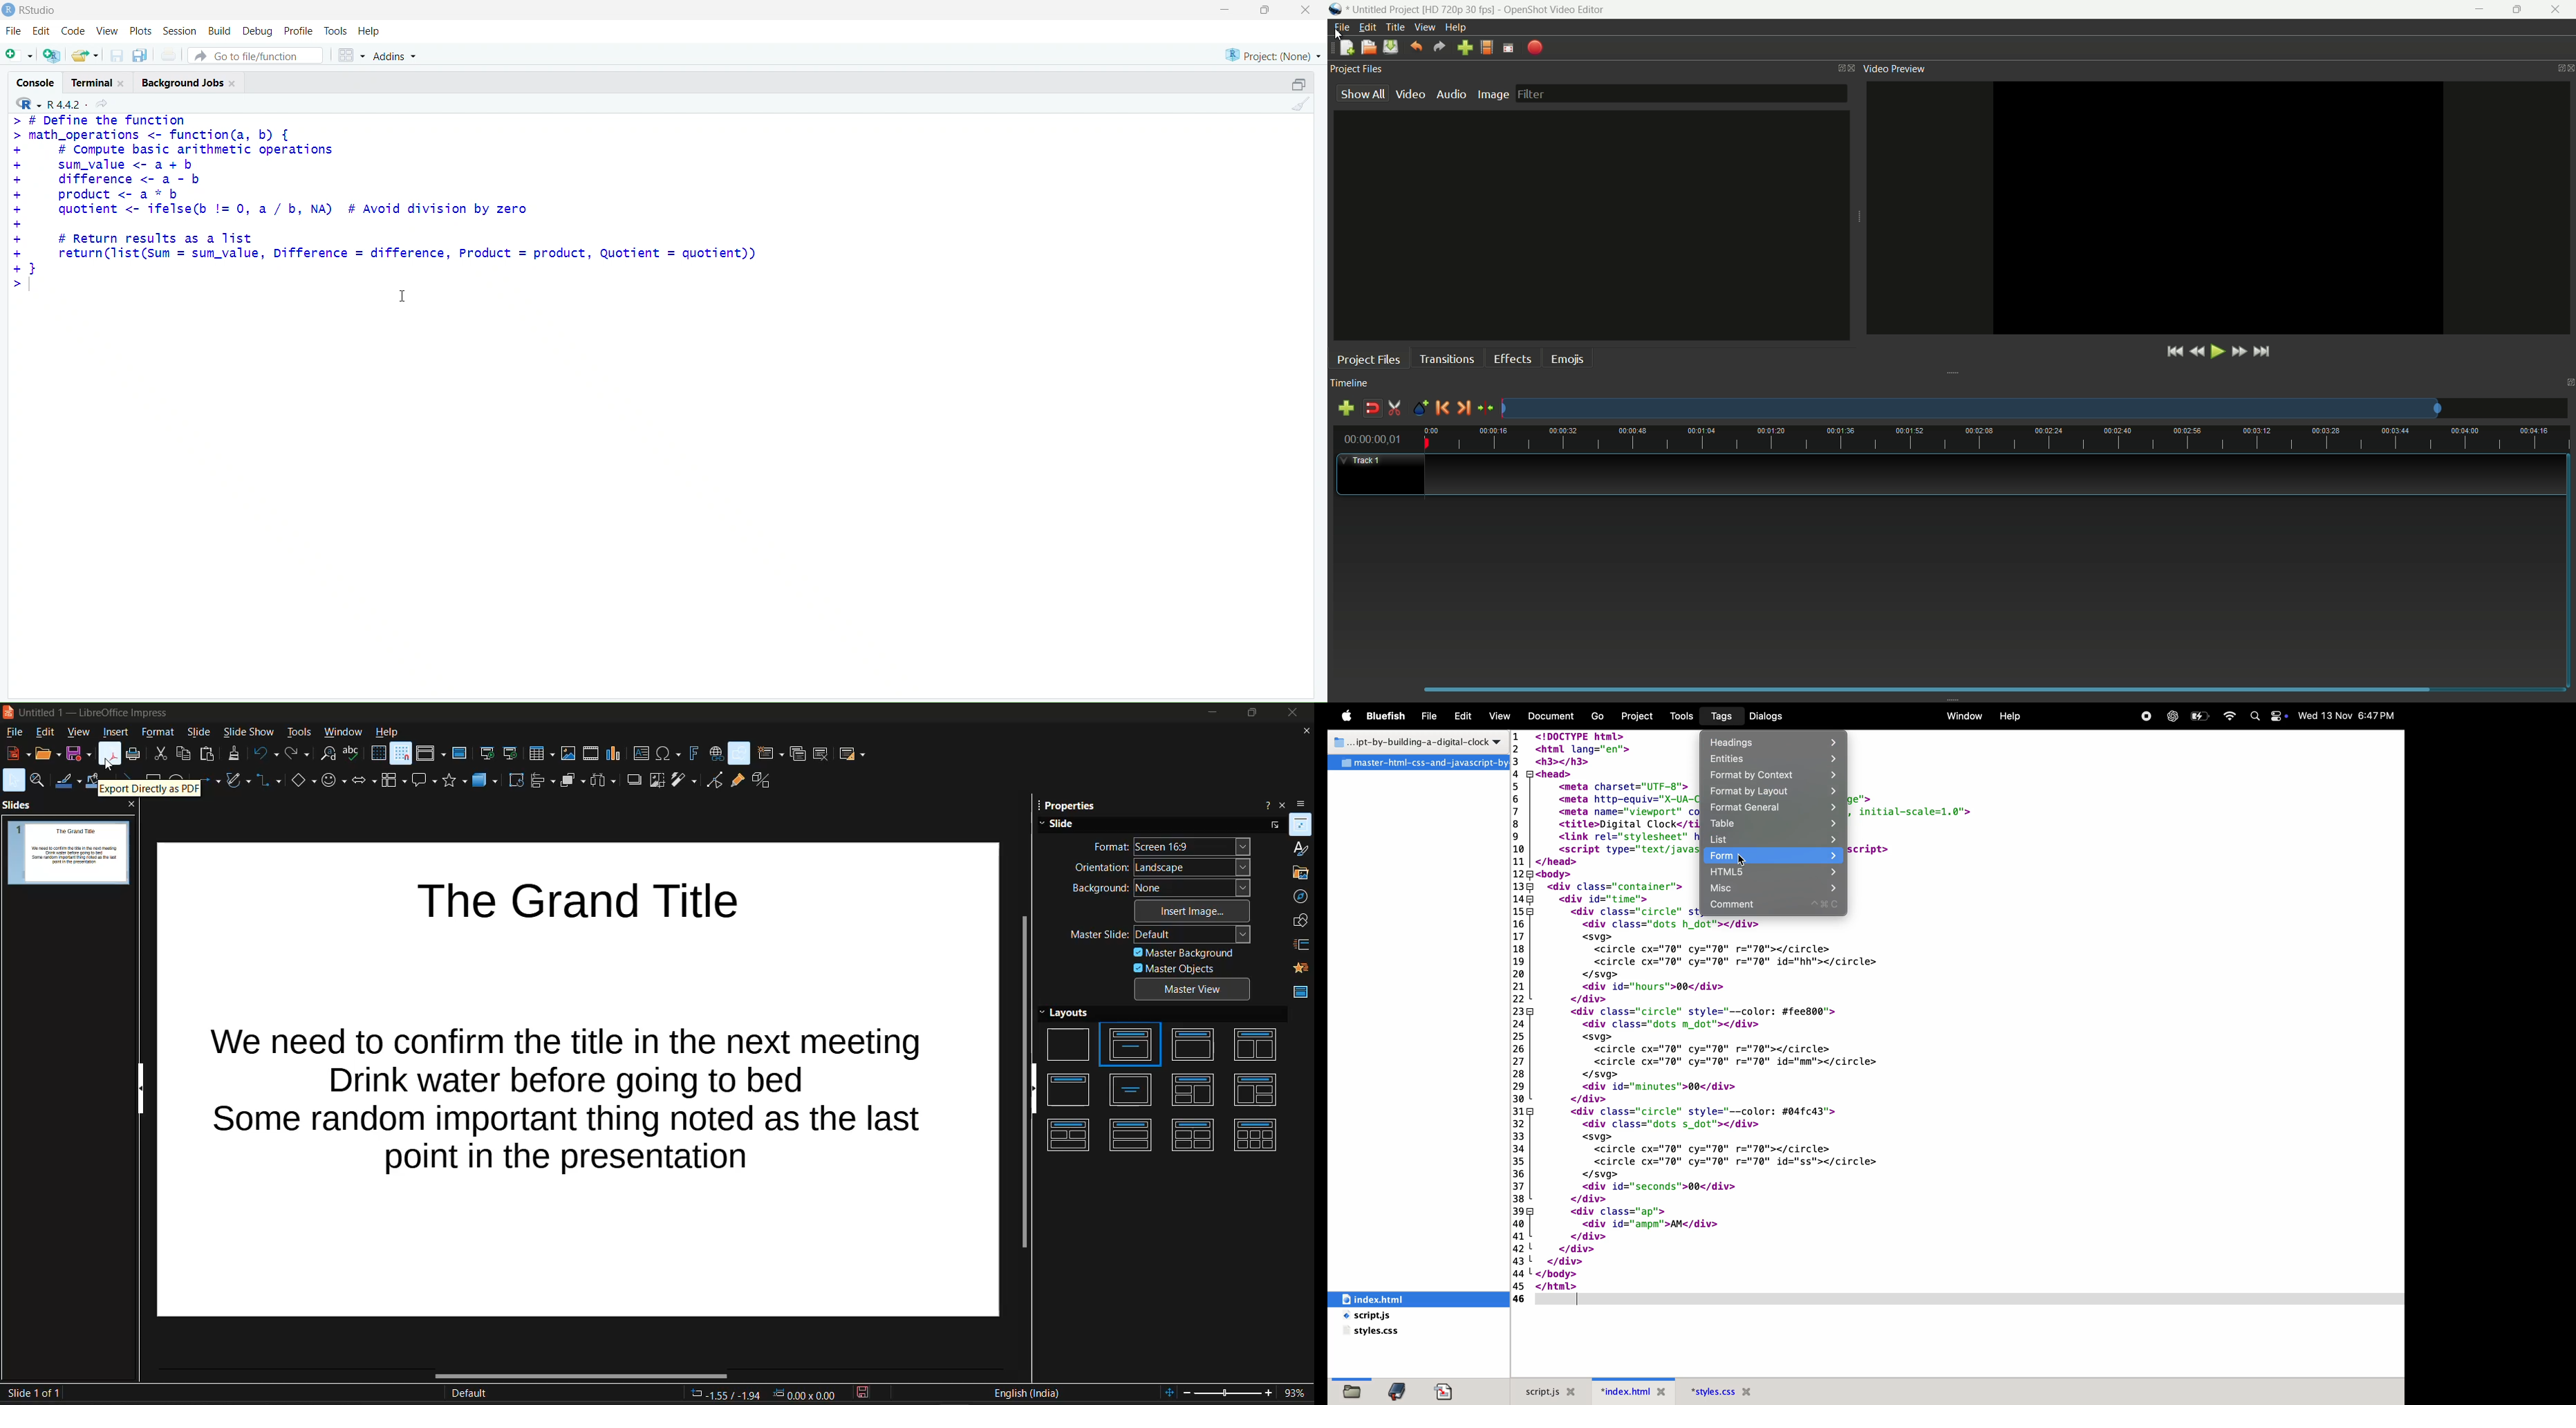 This screenshot has width=2576, height=1428. I want to click on Blue fish, so click(1389, 715).